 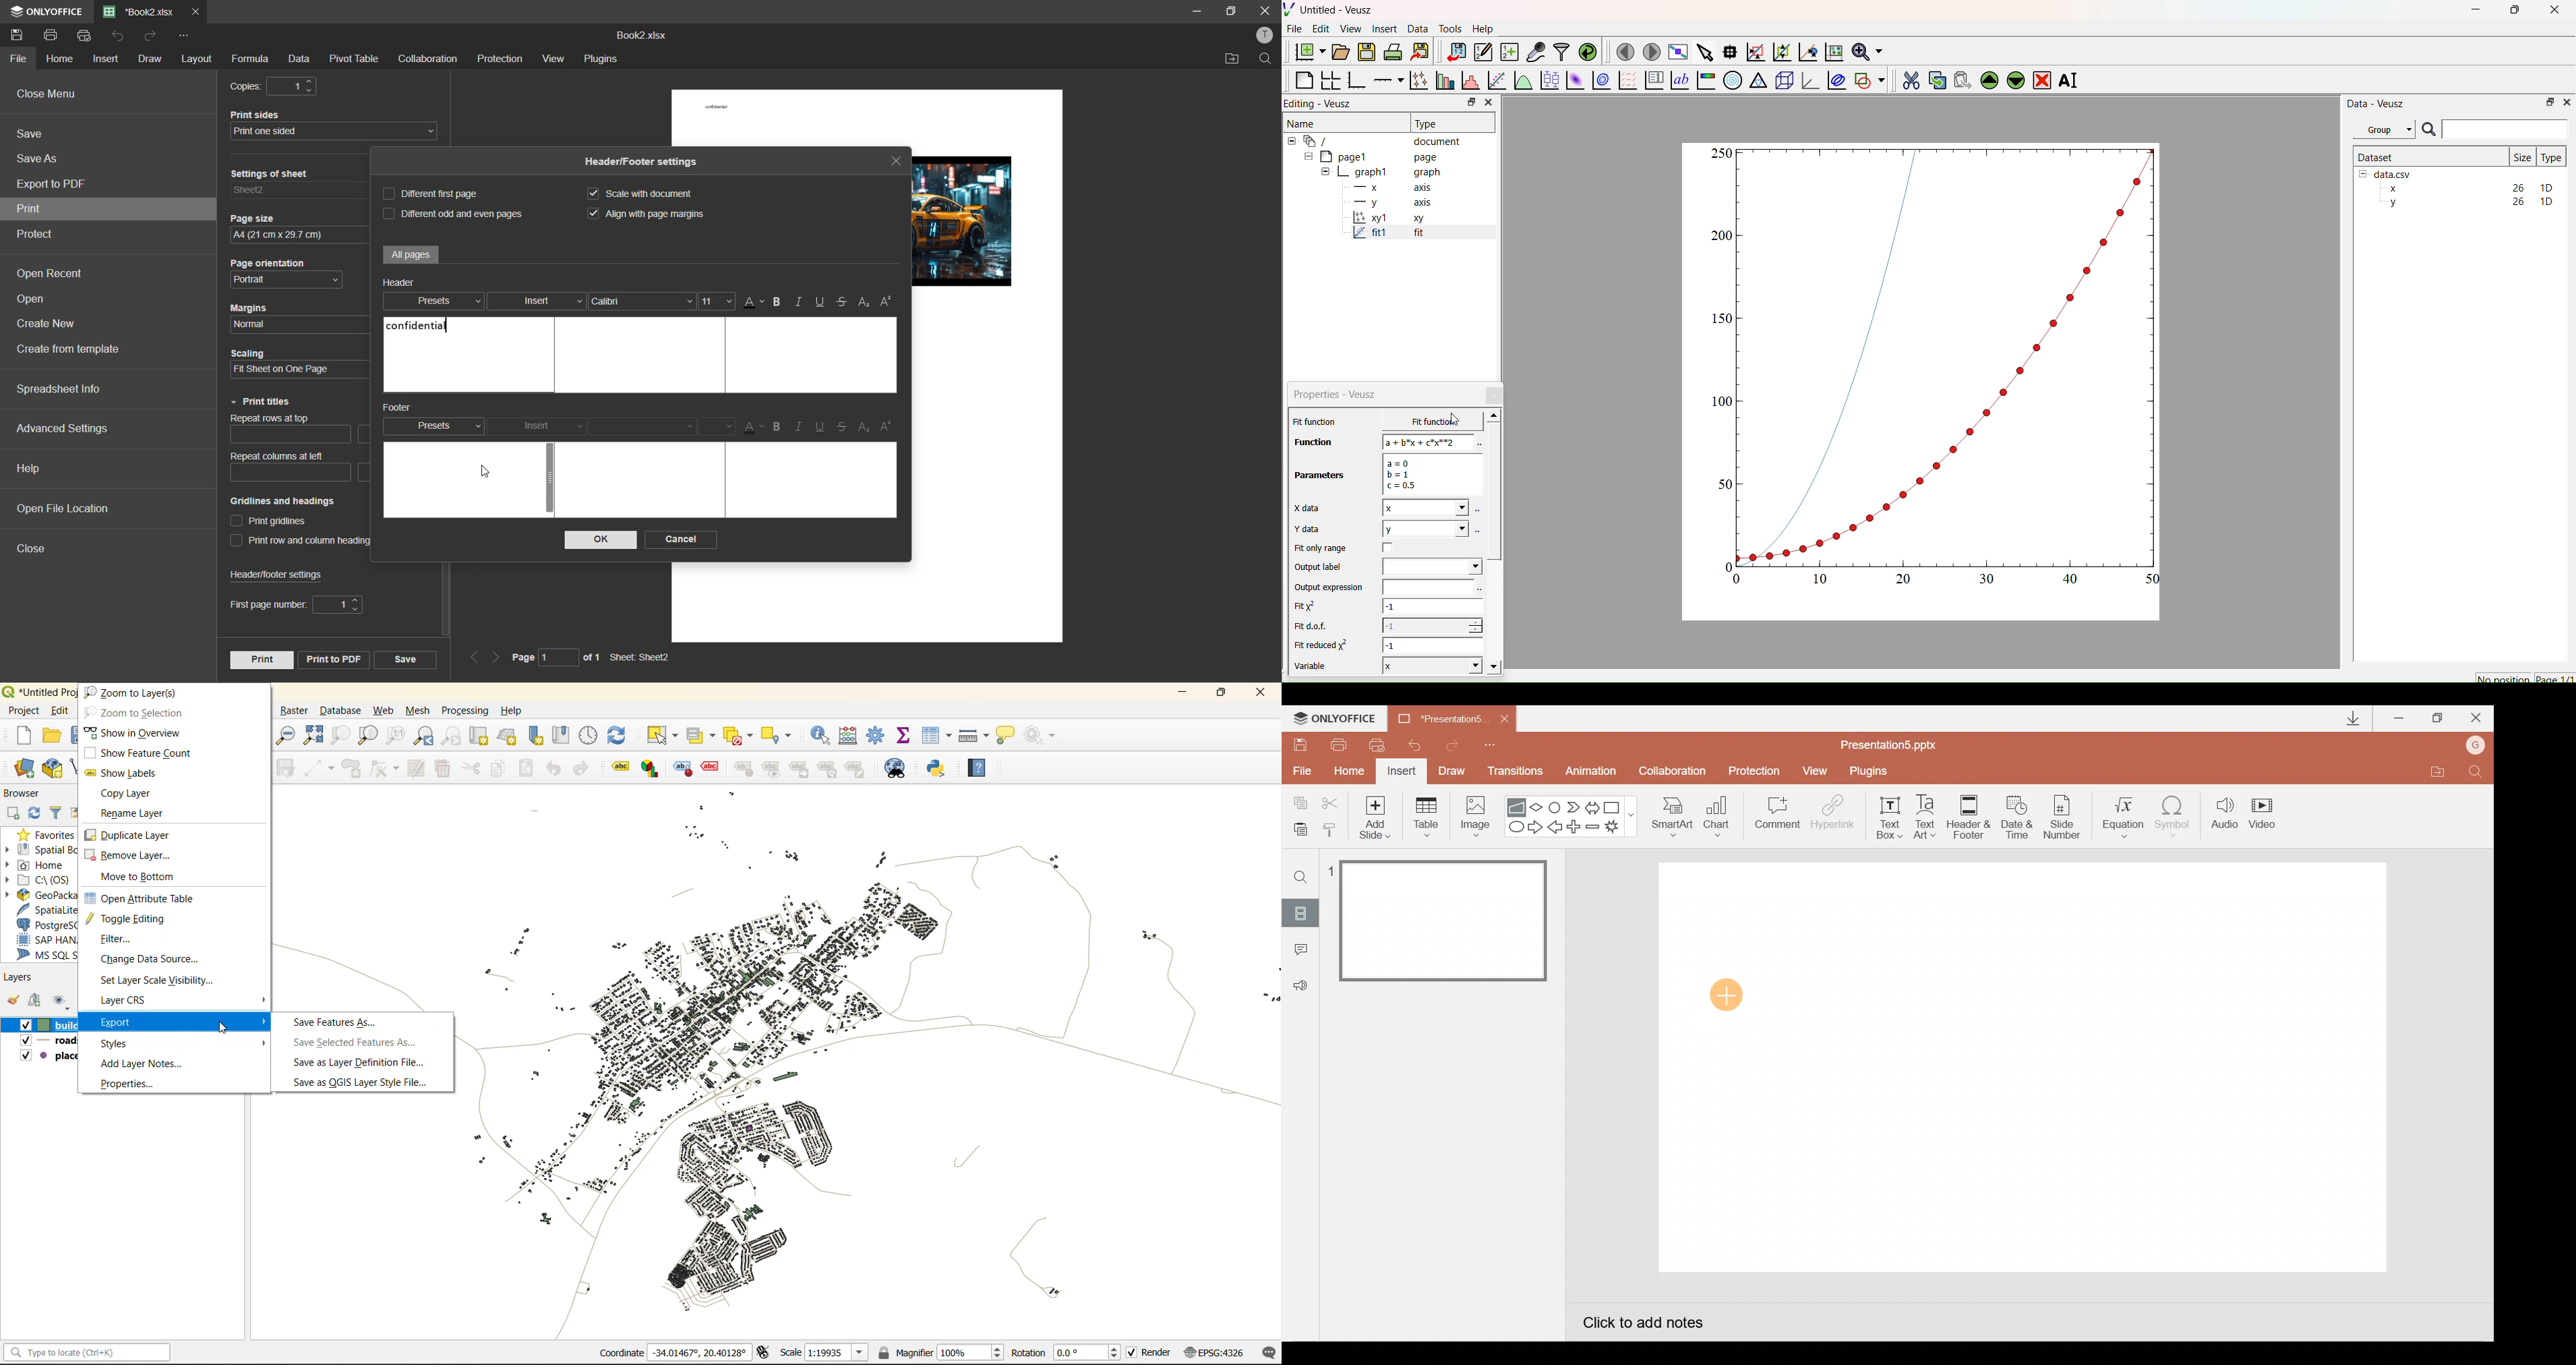 What do you see at coordinates (2476, 13) in the screenshot?
I see `Minimize` at bounding box center [2476, 13].